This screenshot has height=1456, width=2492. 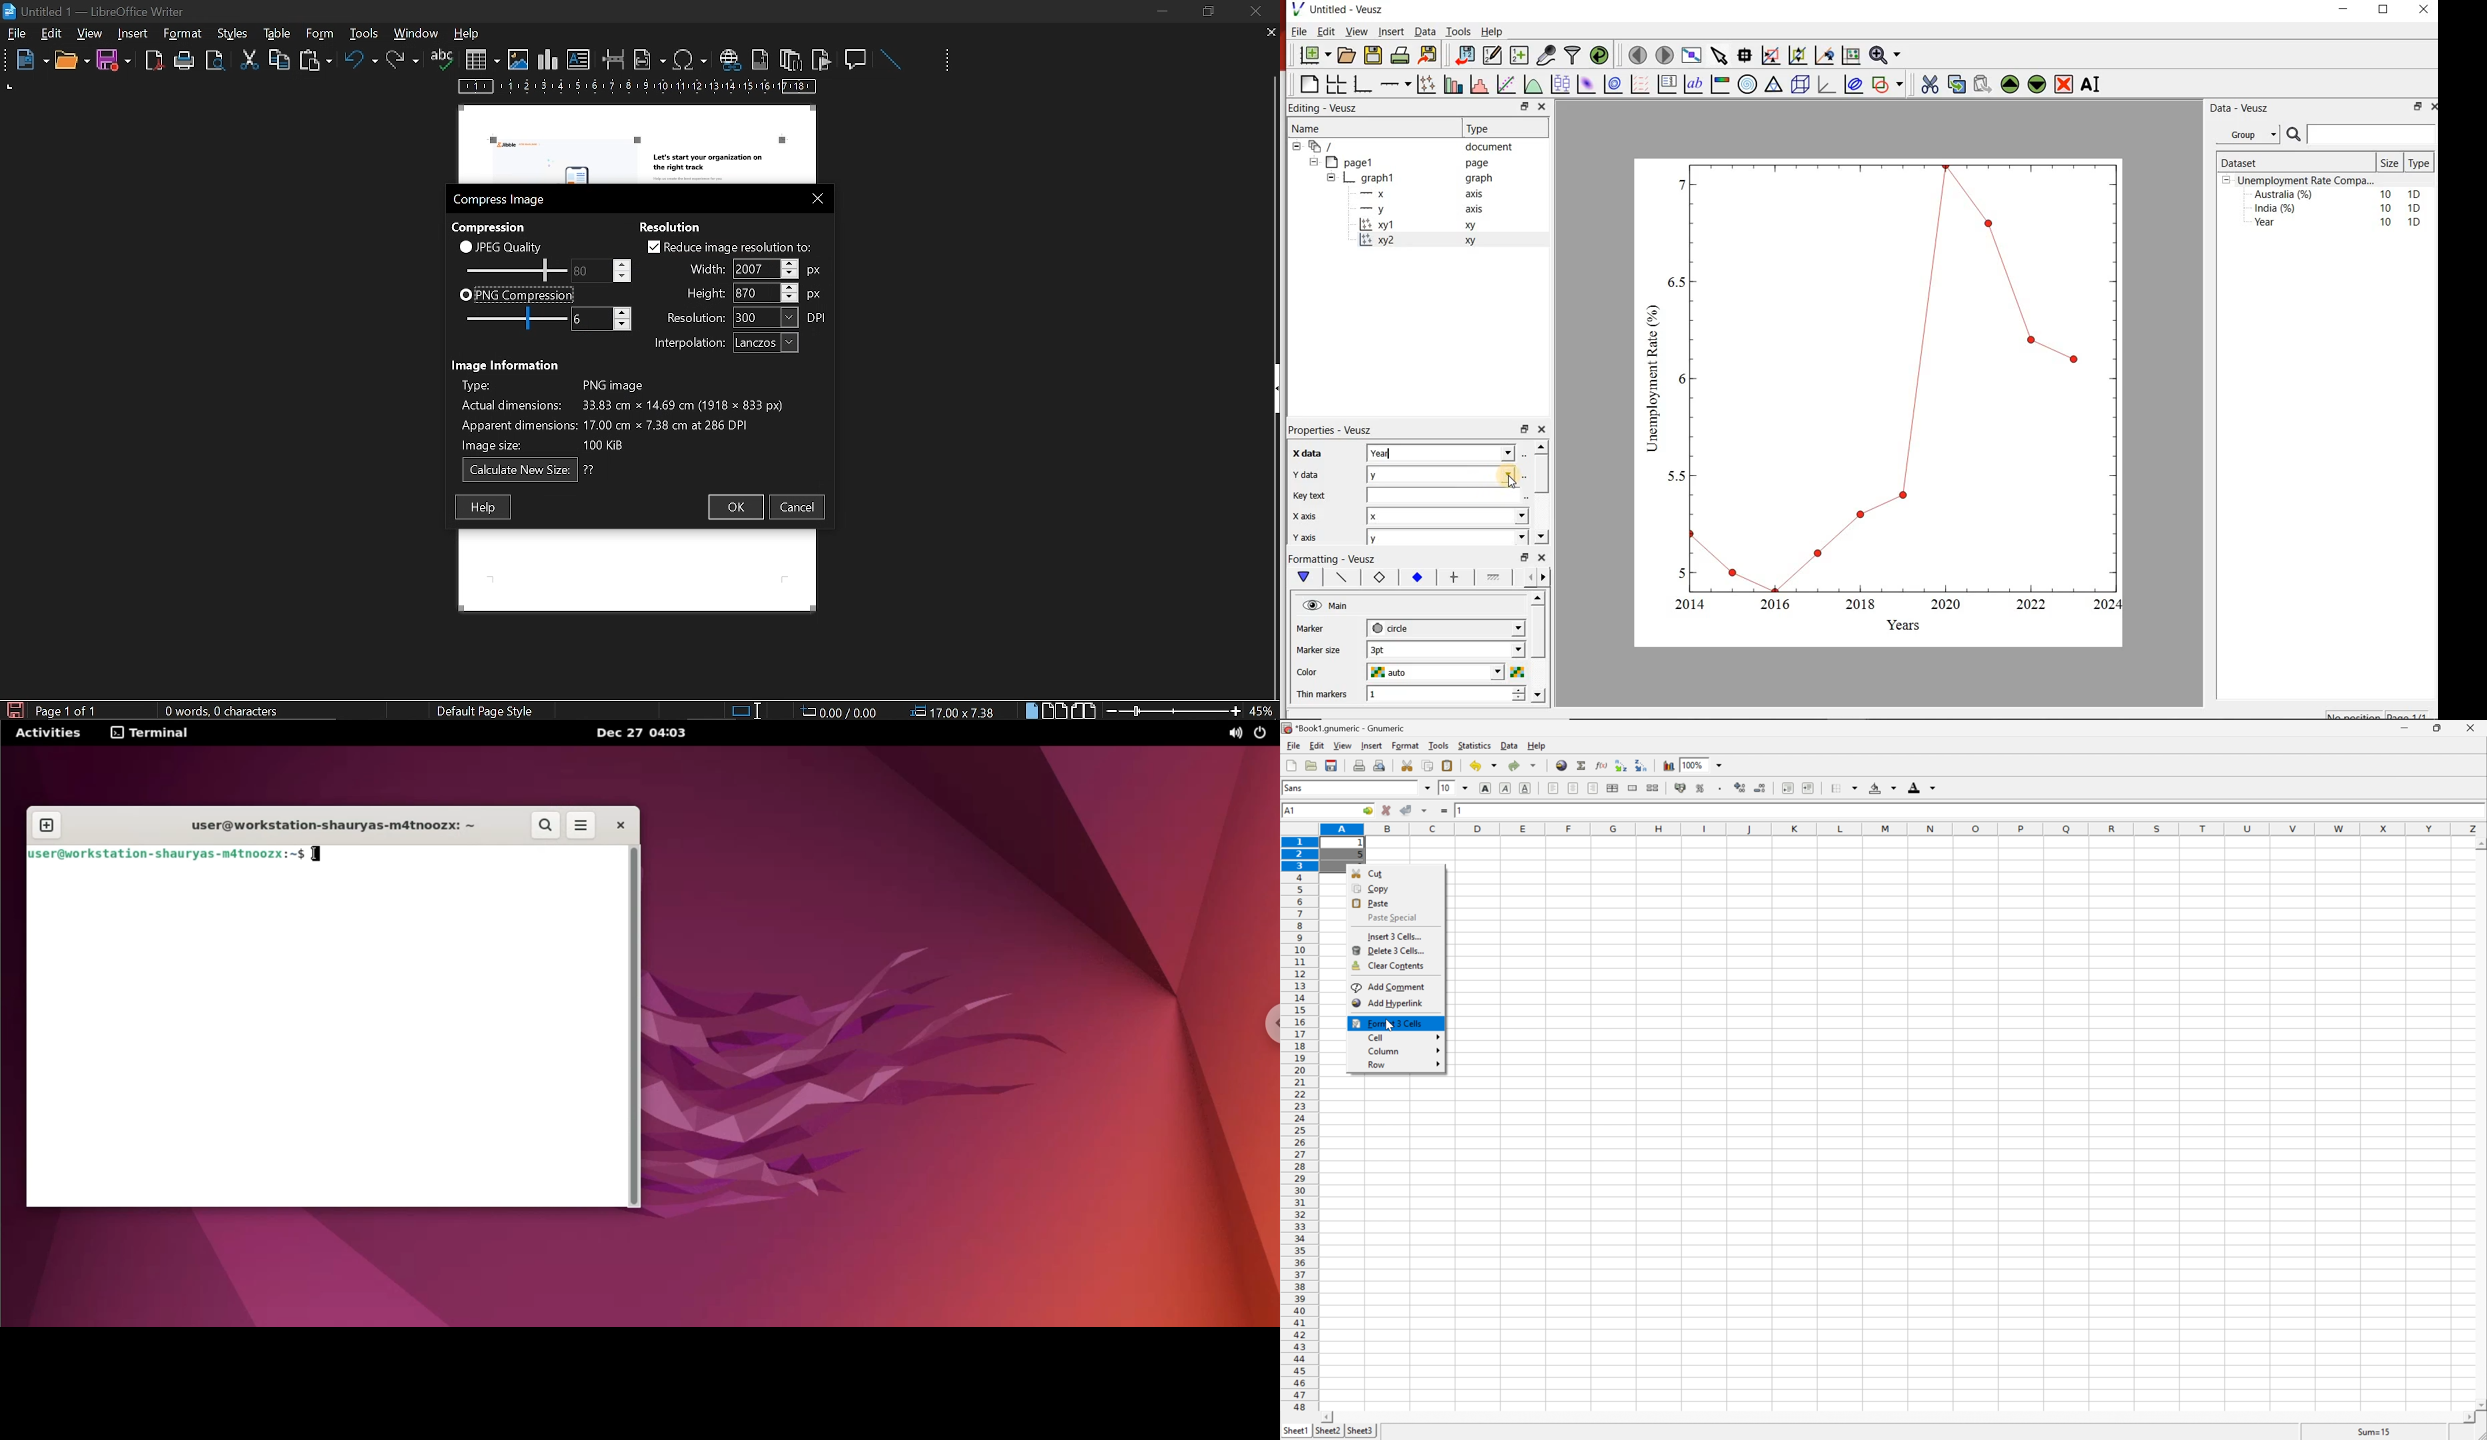 I want to click on current window, so click(x=97, y=10).